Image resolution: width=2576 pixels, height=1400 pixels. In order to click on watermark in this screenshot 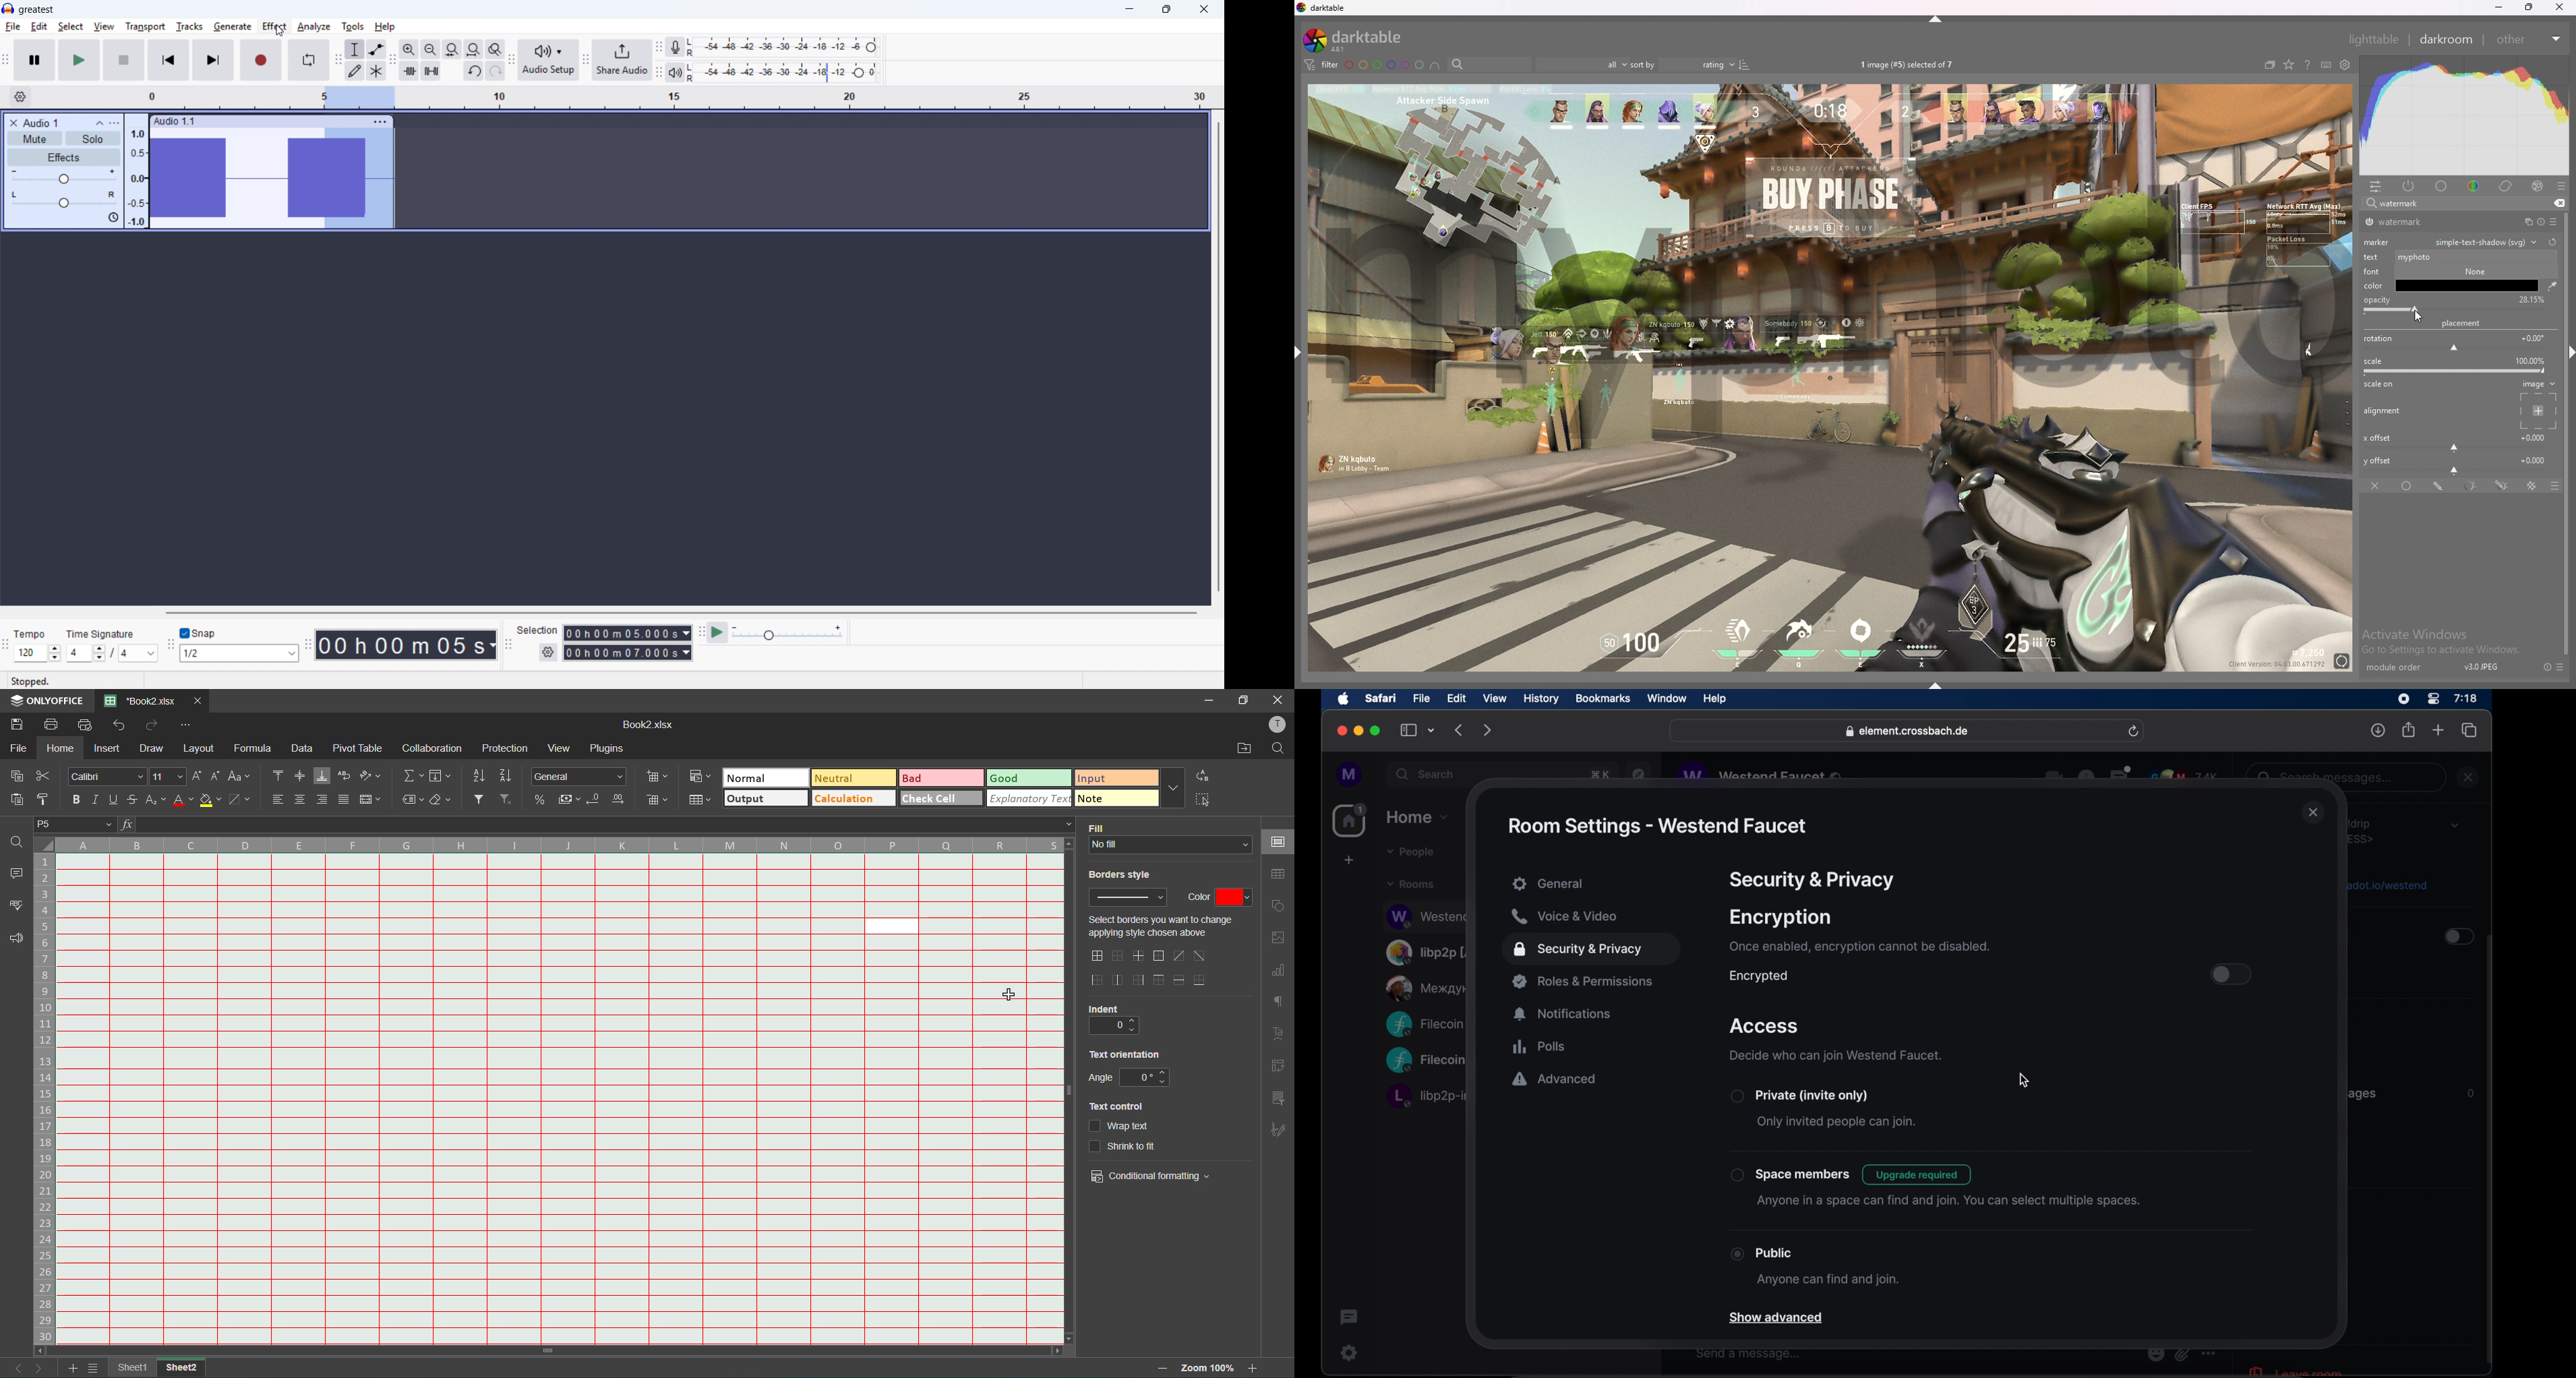, I will do `click(1839, 312)`.